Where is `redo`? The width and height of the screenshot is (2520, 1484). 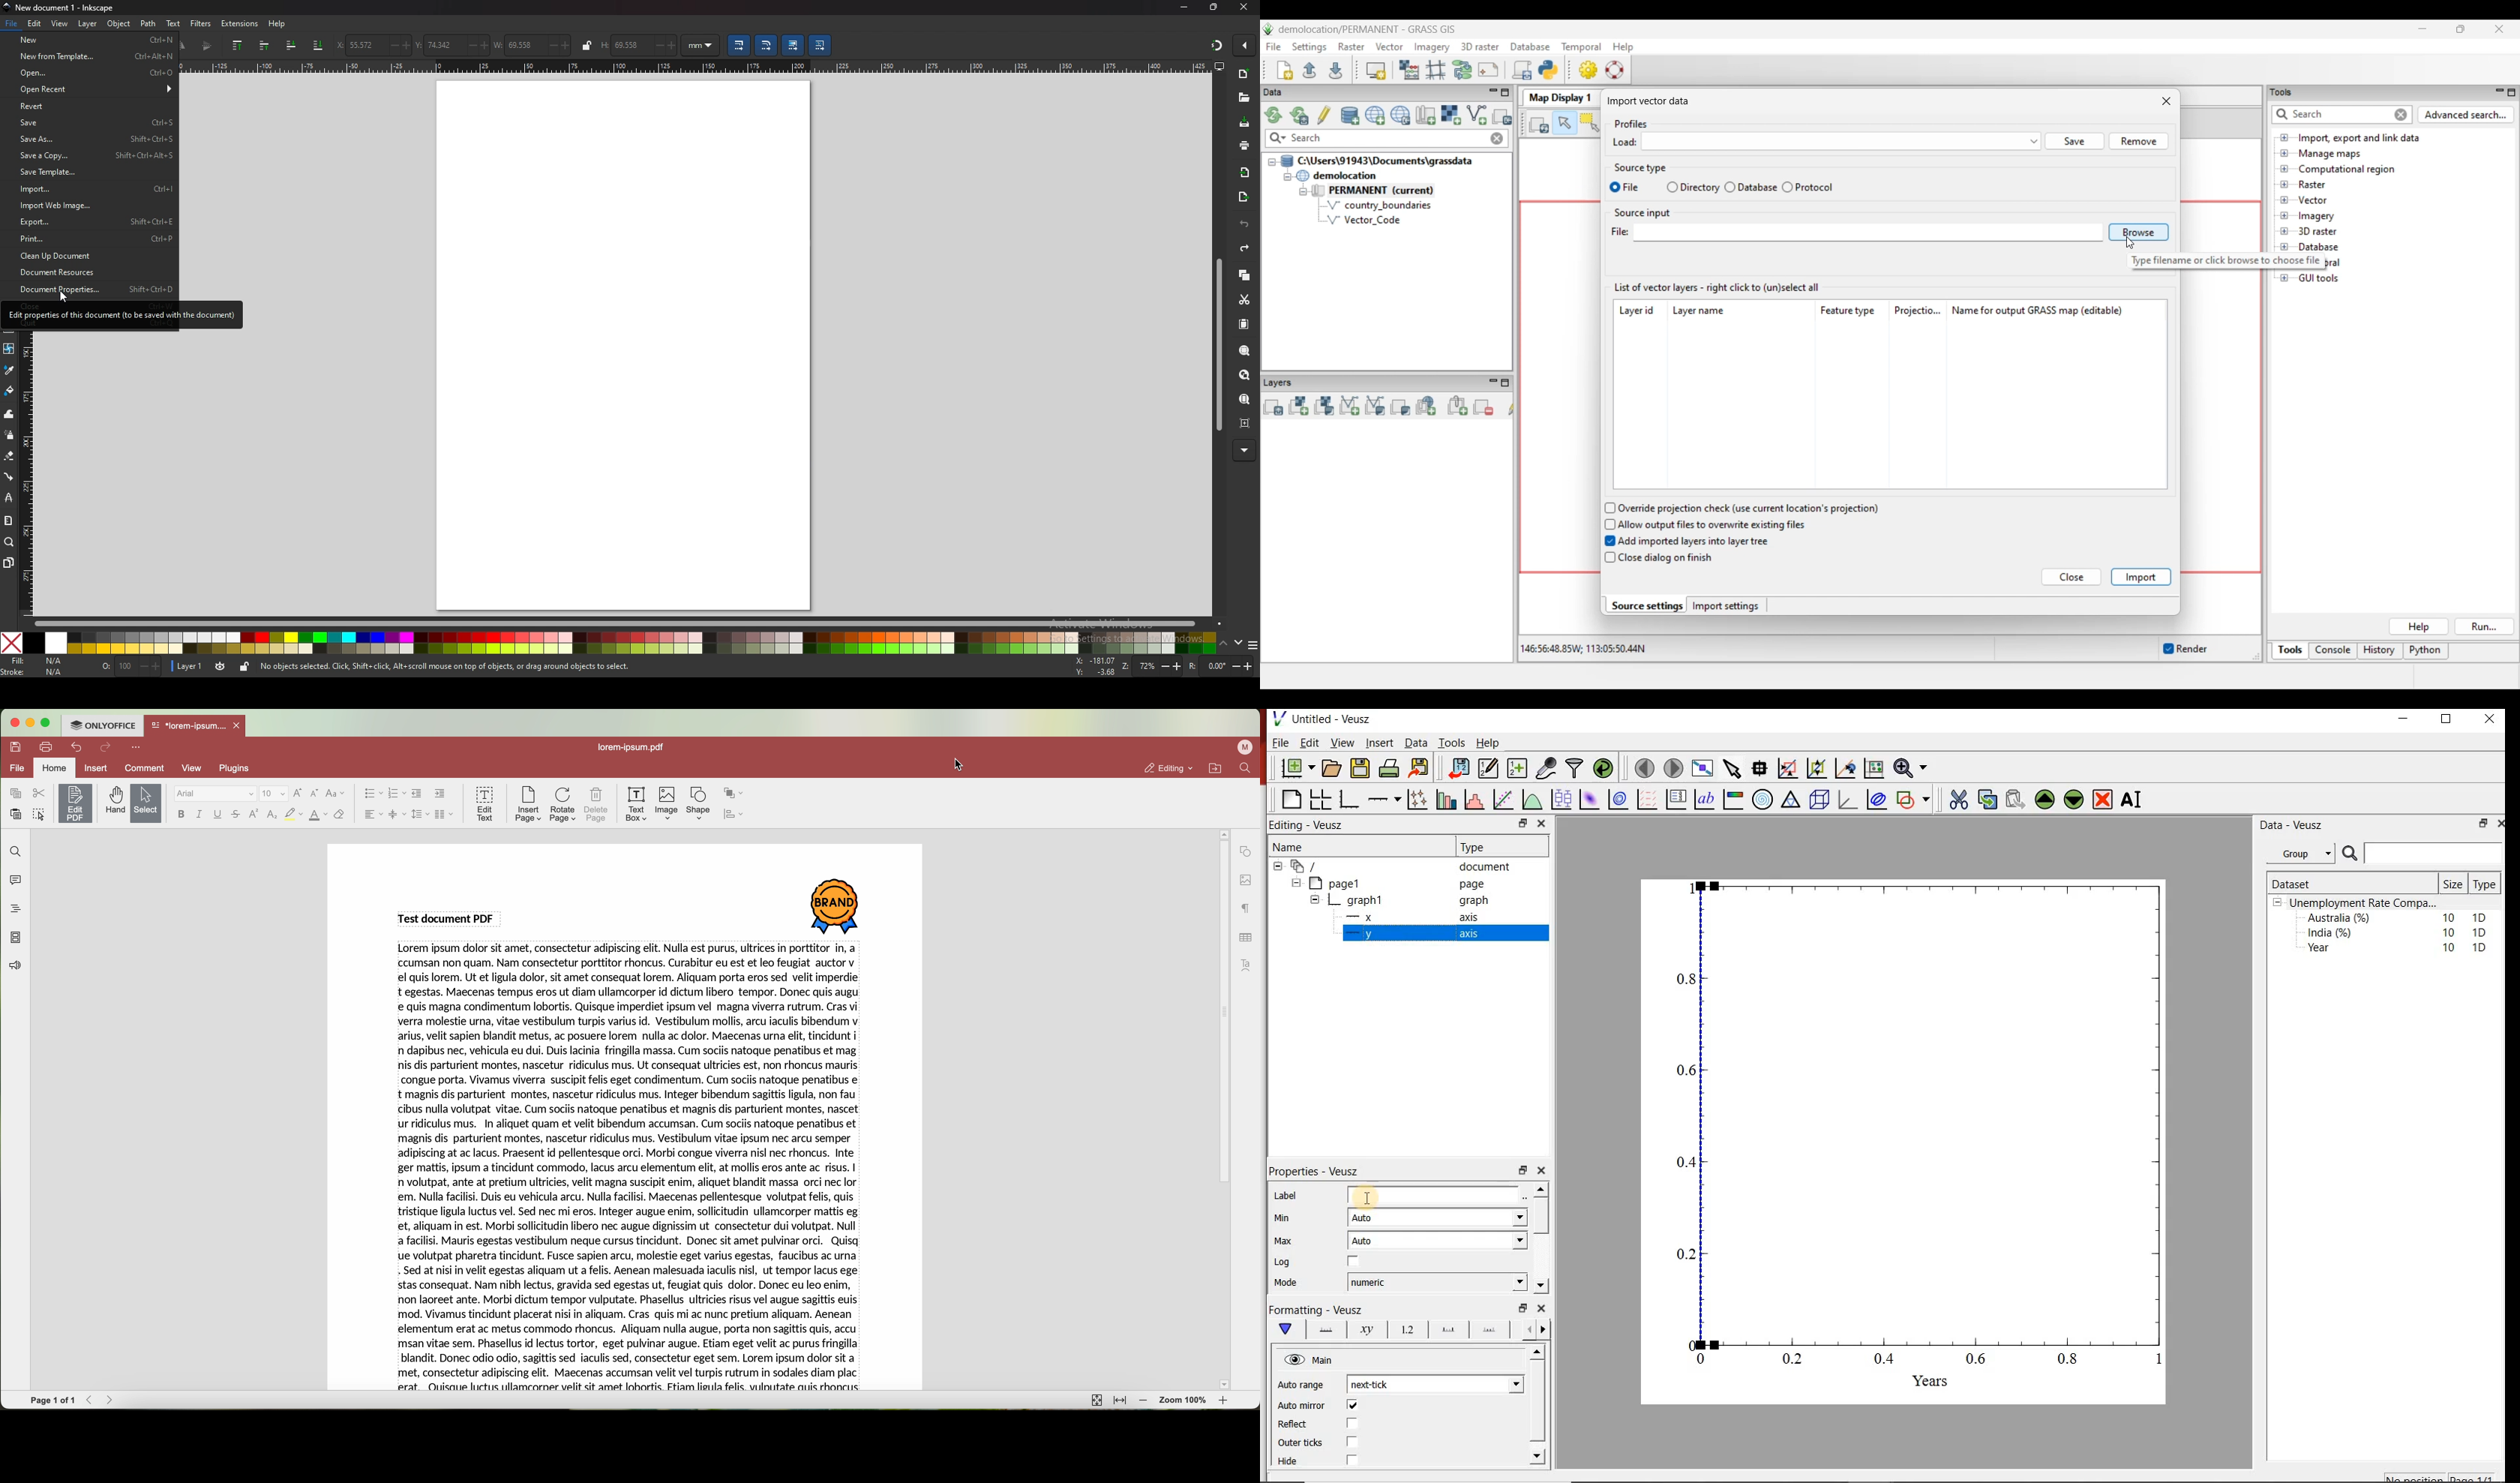
redo is located at coordinates (105, 748).